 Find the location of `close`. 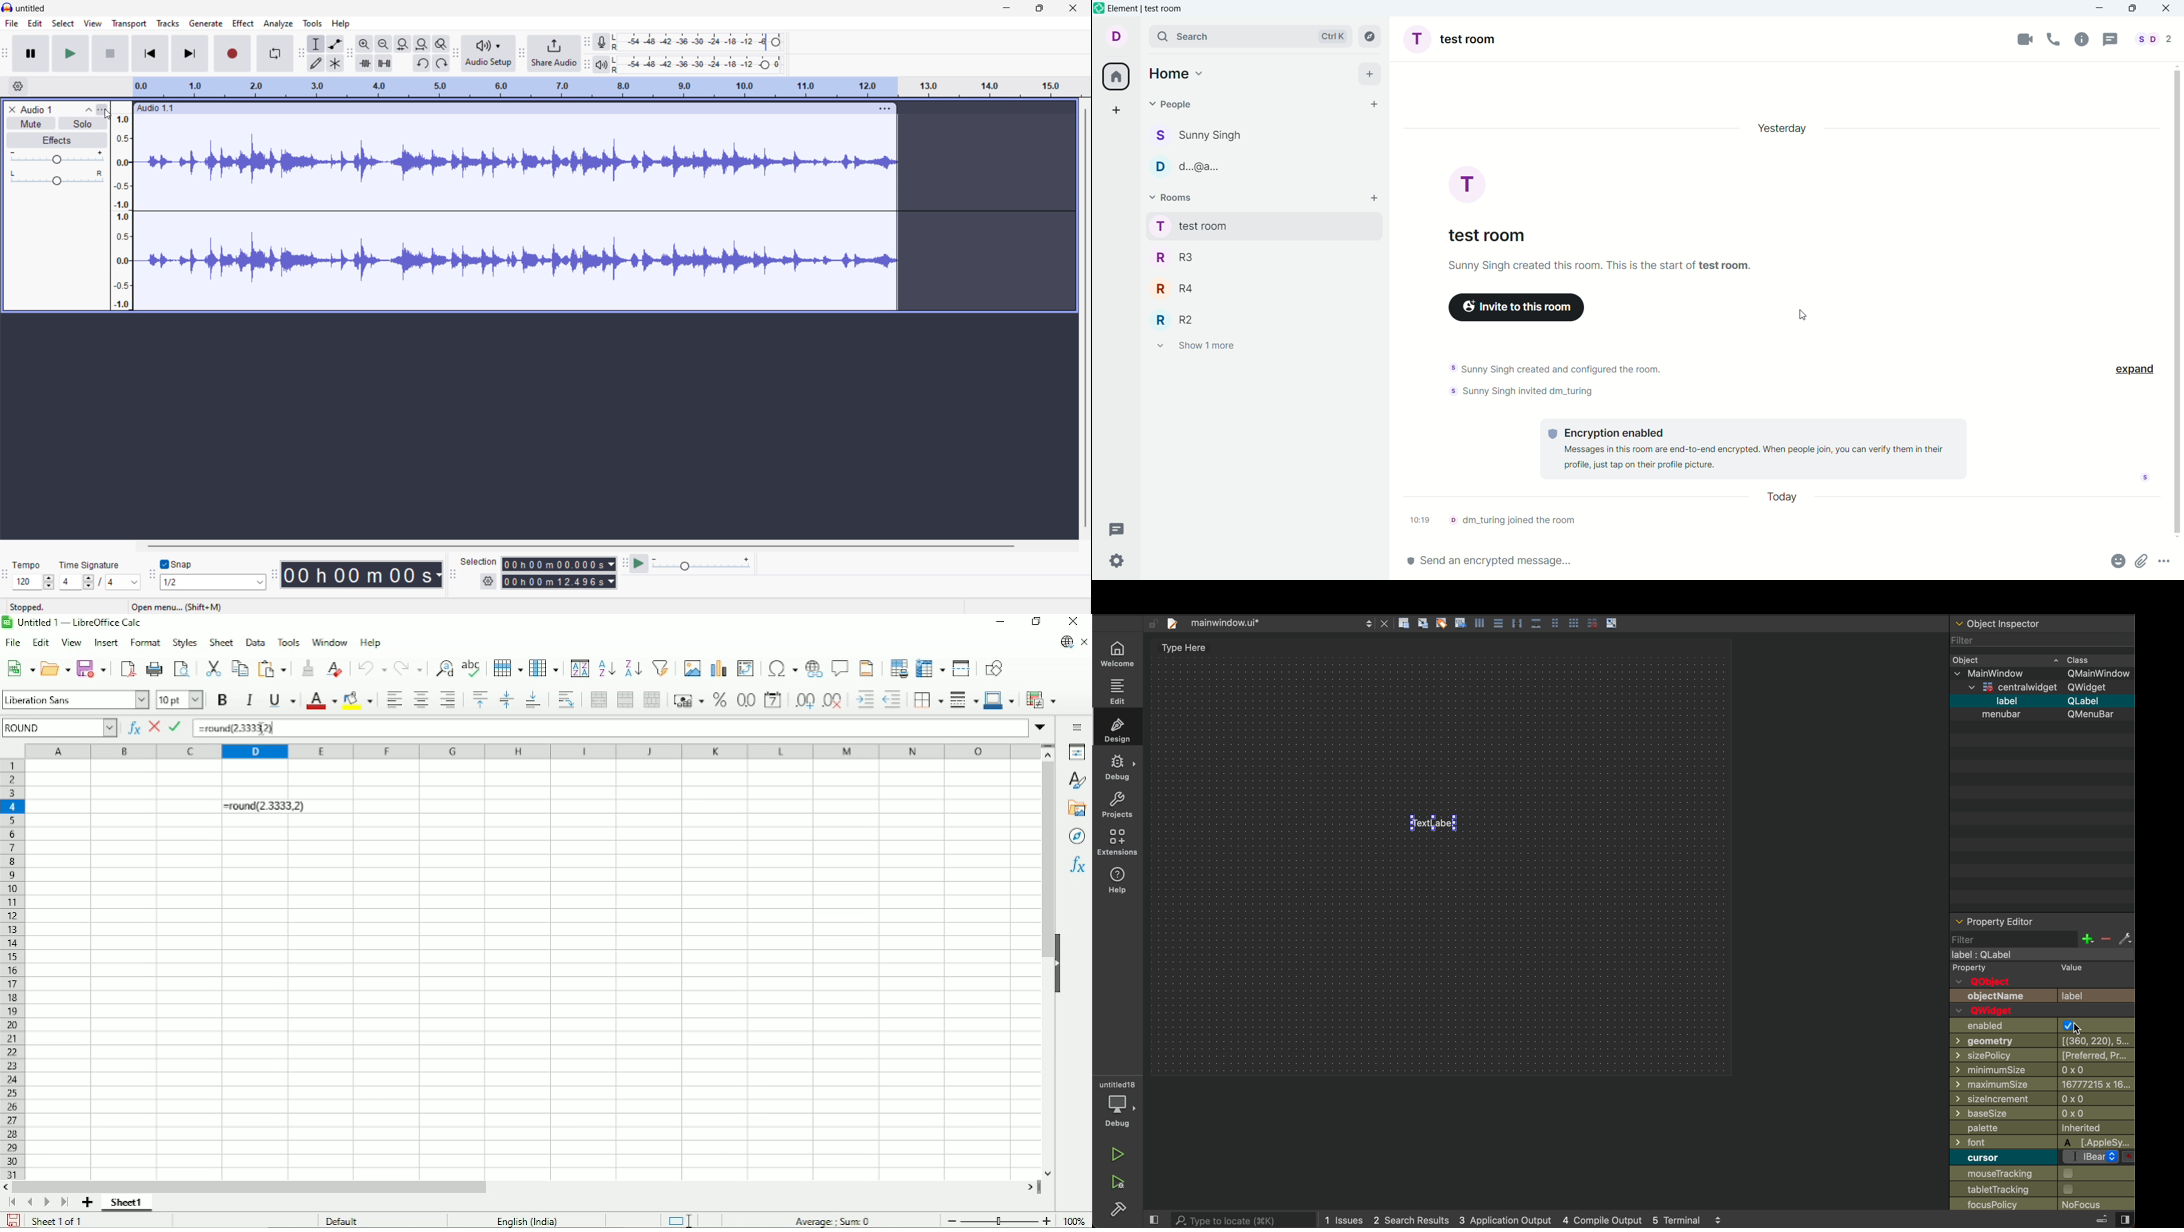

close is located at coordinates (2169, 10).